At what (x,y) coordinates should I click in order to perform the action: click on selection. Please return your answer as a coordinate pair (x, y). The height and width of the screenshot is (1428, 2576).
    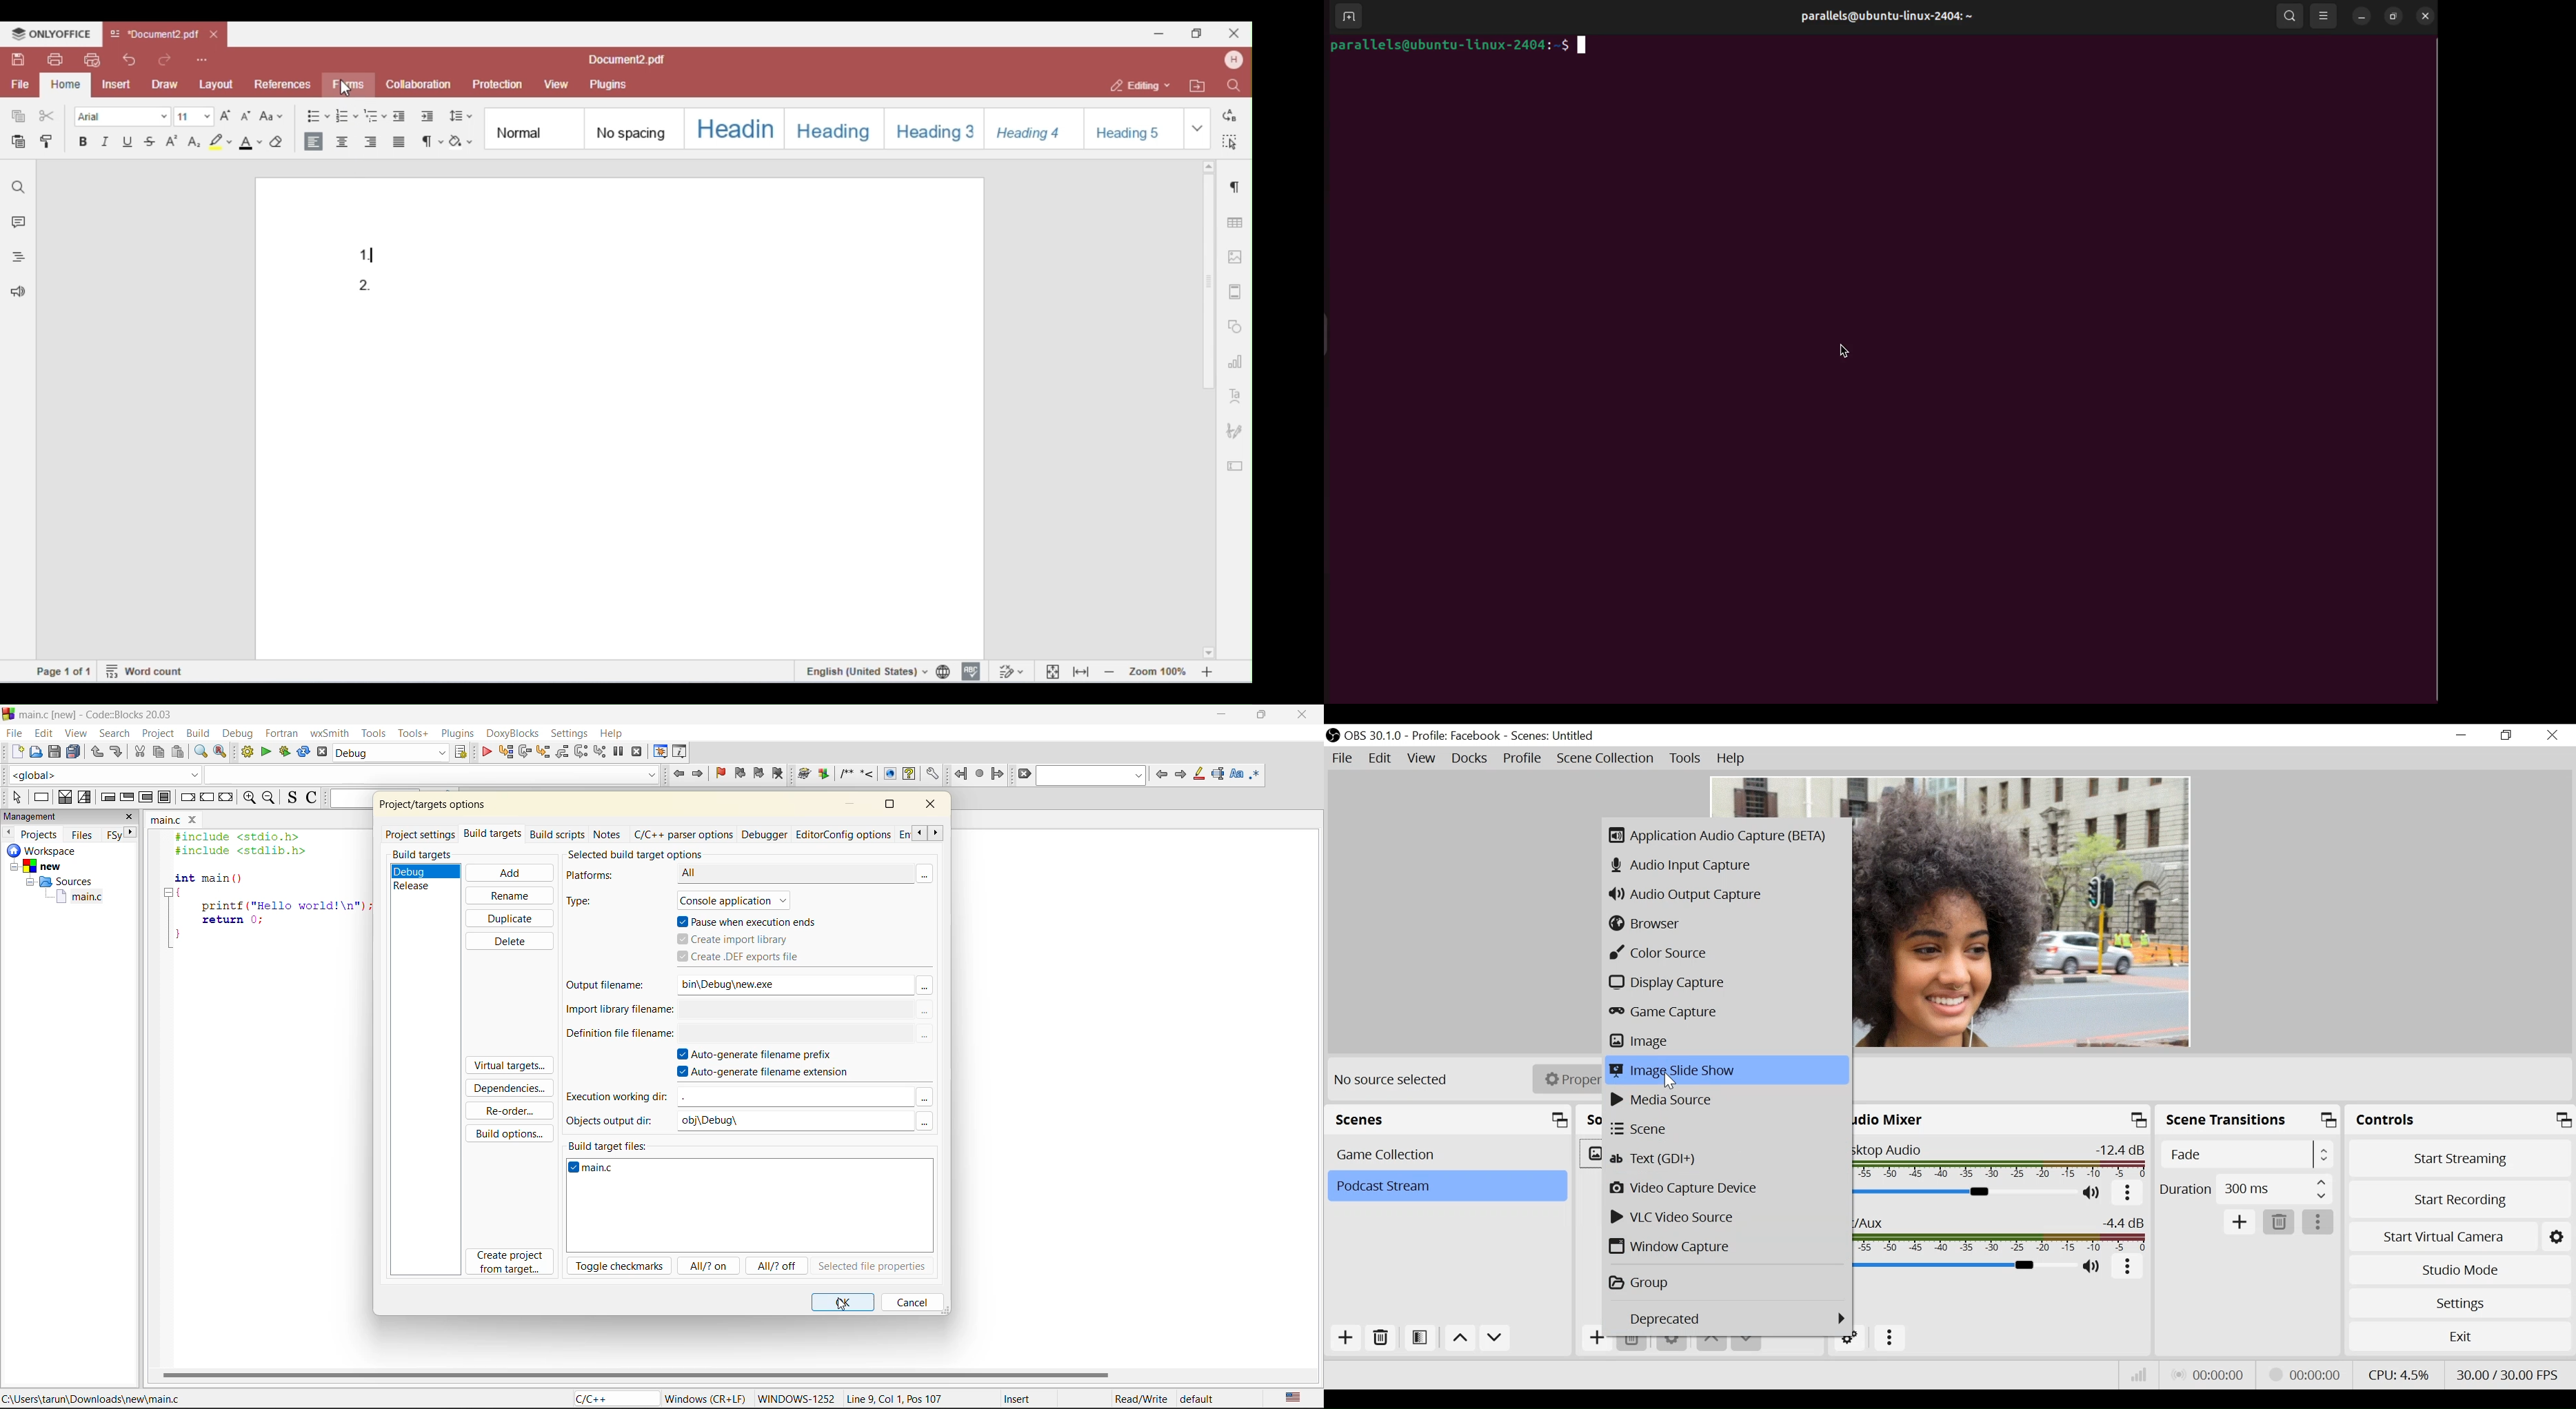
    Looking at the image, I should click on (86, 797).